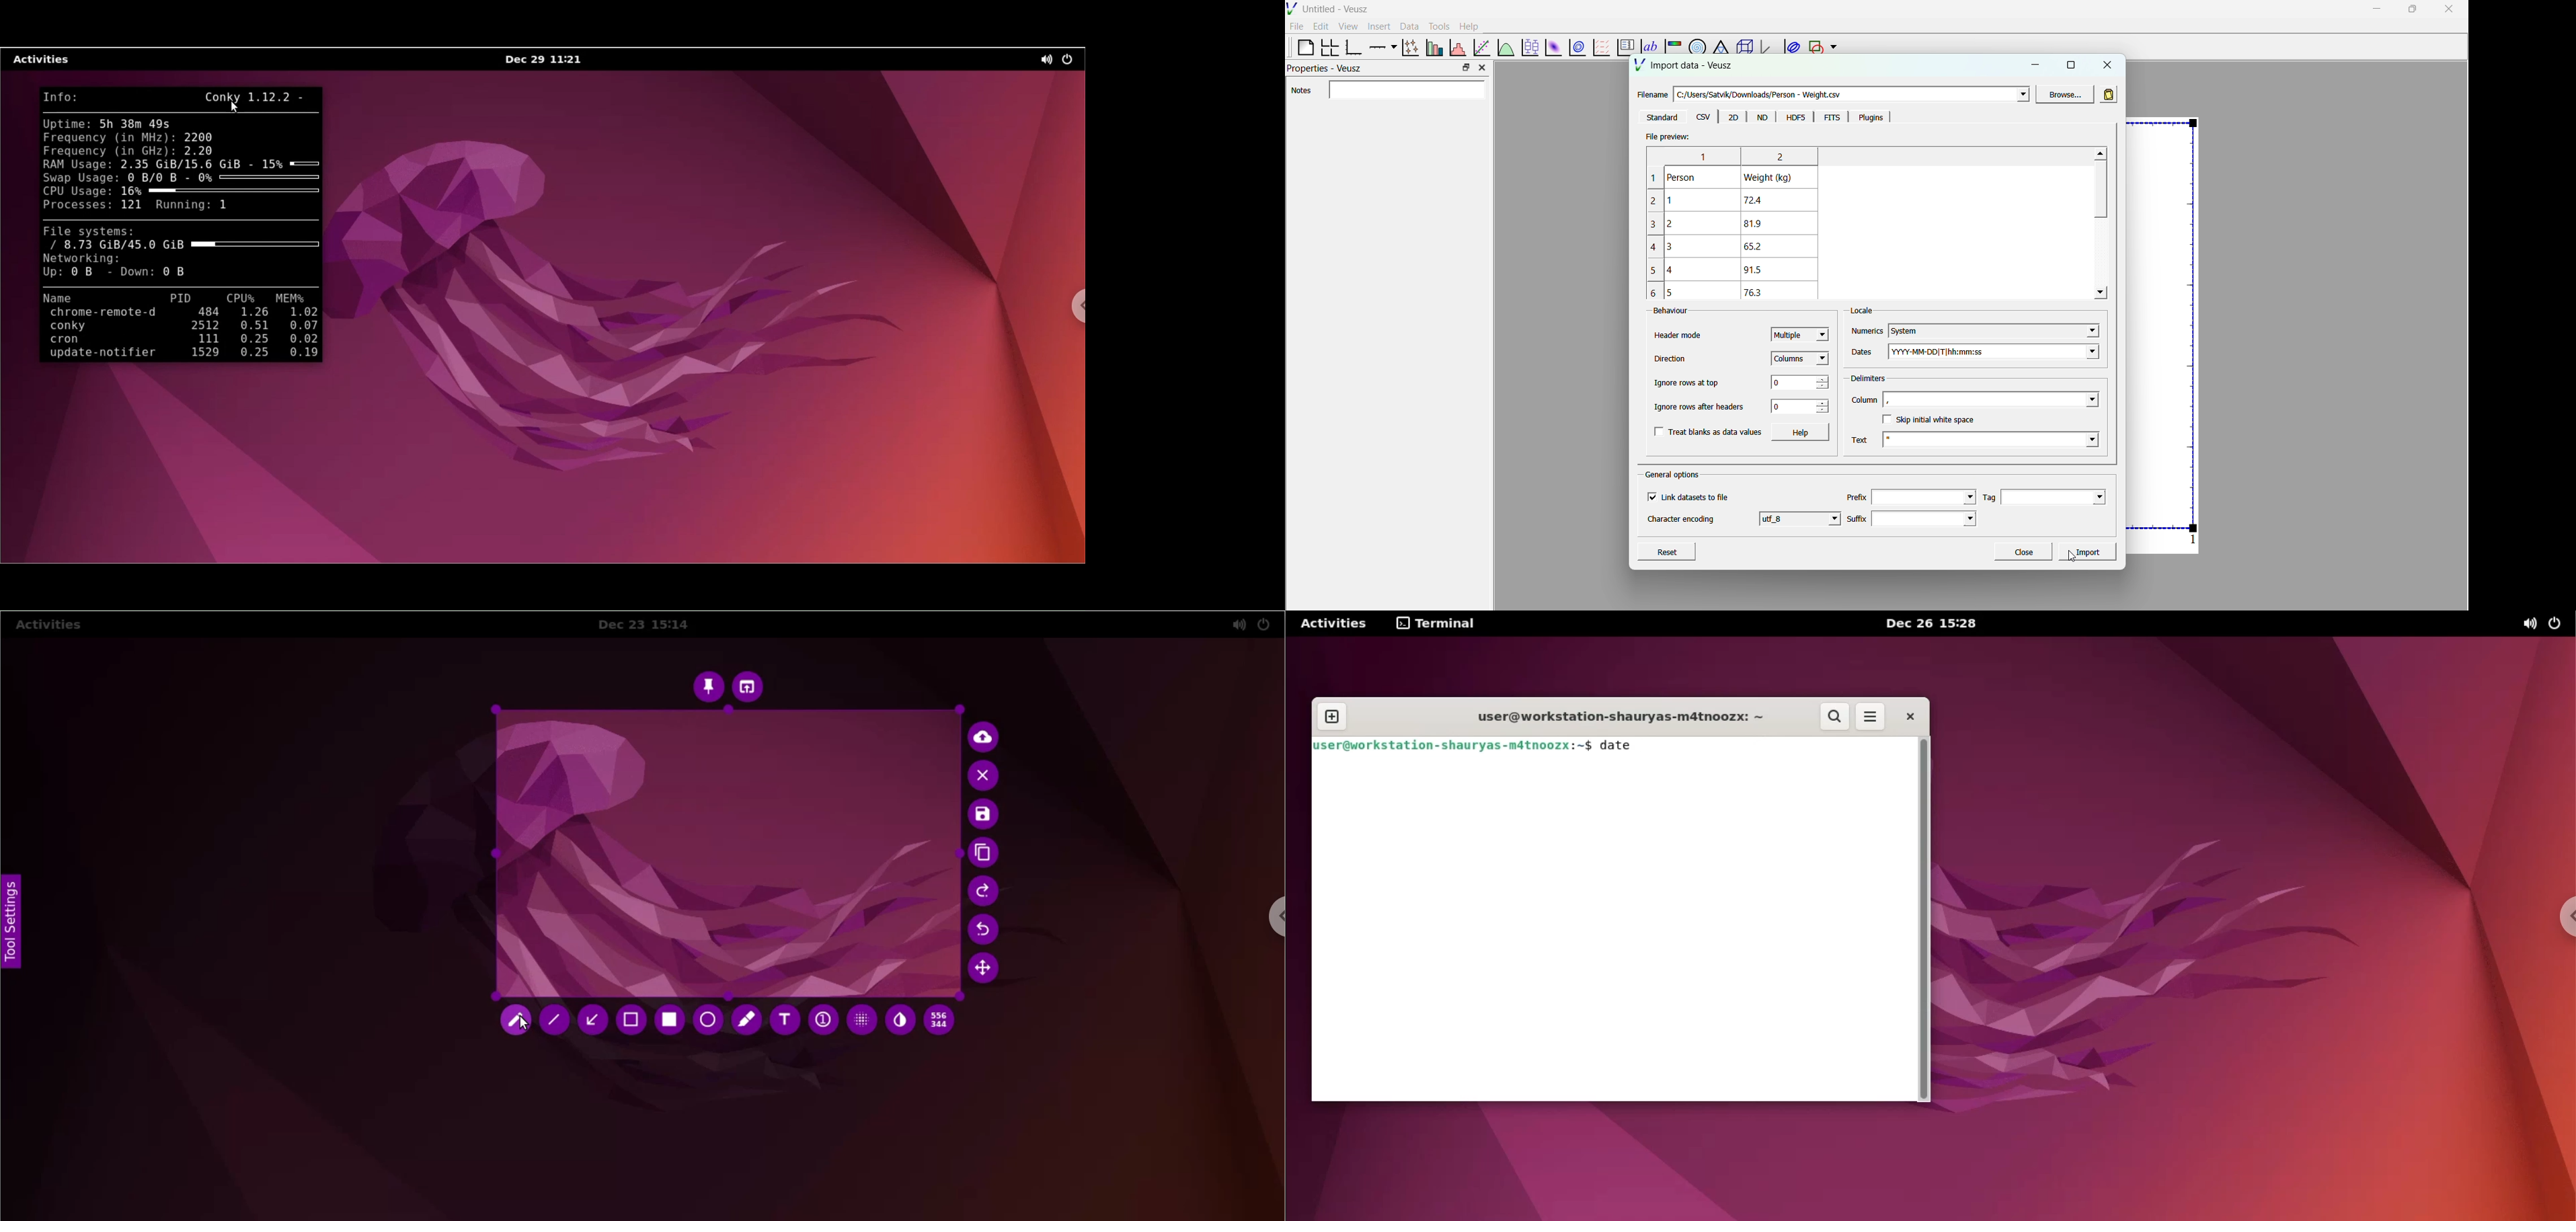 This screenshot has height=1232, width=2576. I want to click on Locale, so click(1864, 307).